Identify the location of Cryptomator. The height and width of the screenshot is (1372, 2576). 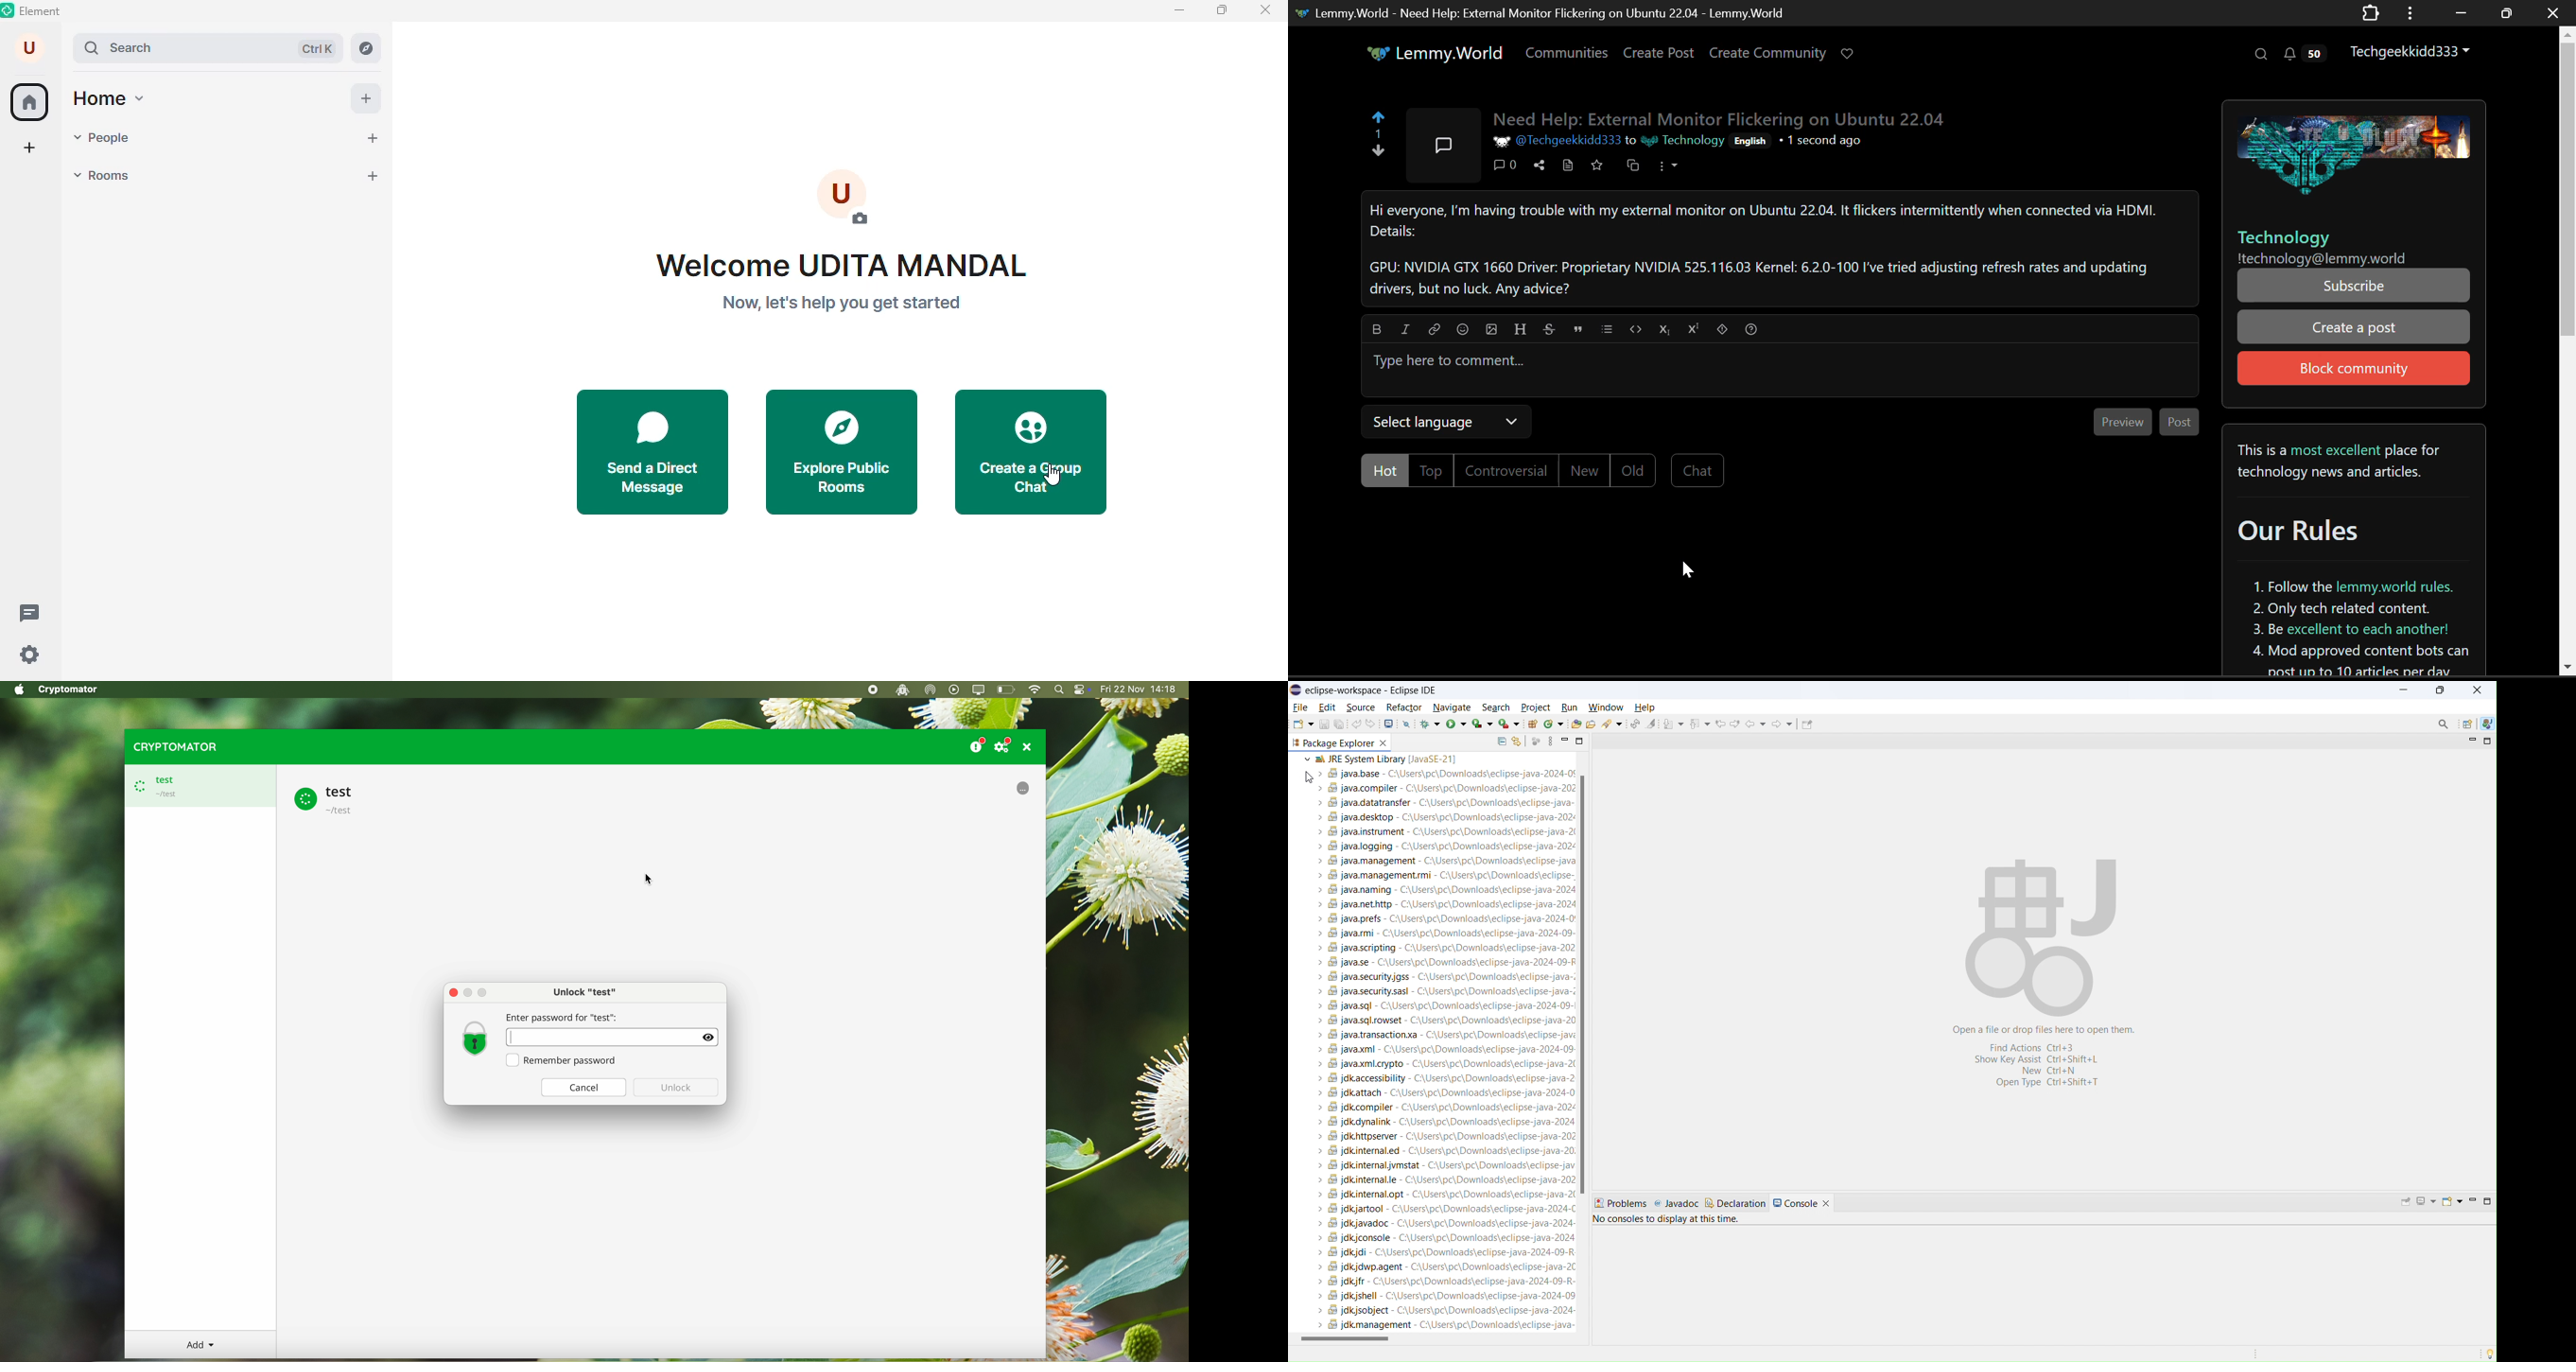
(69, 690).